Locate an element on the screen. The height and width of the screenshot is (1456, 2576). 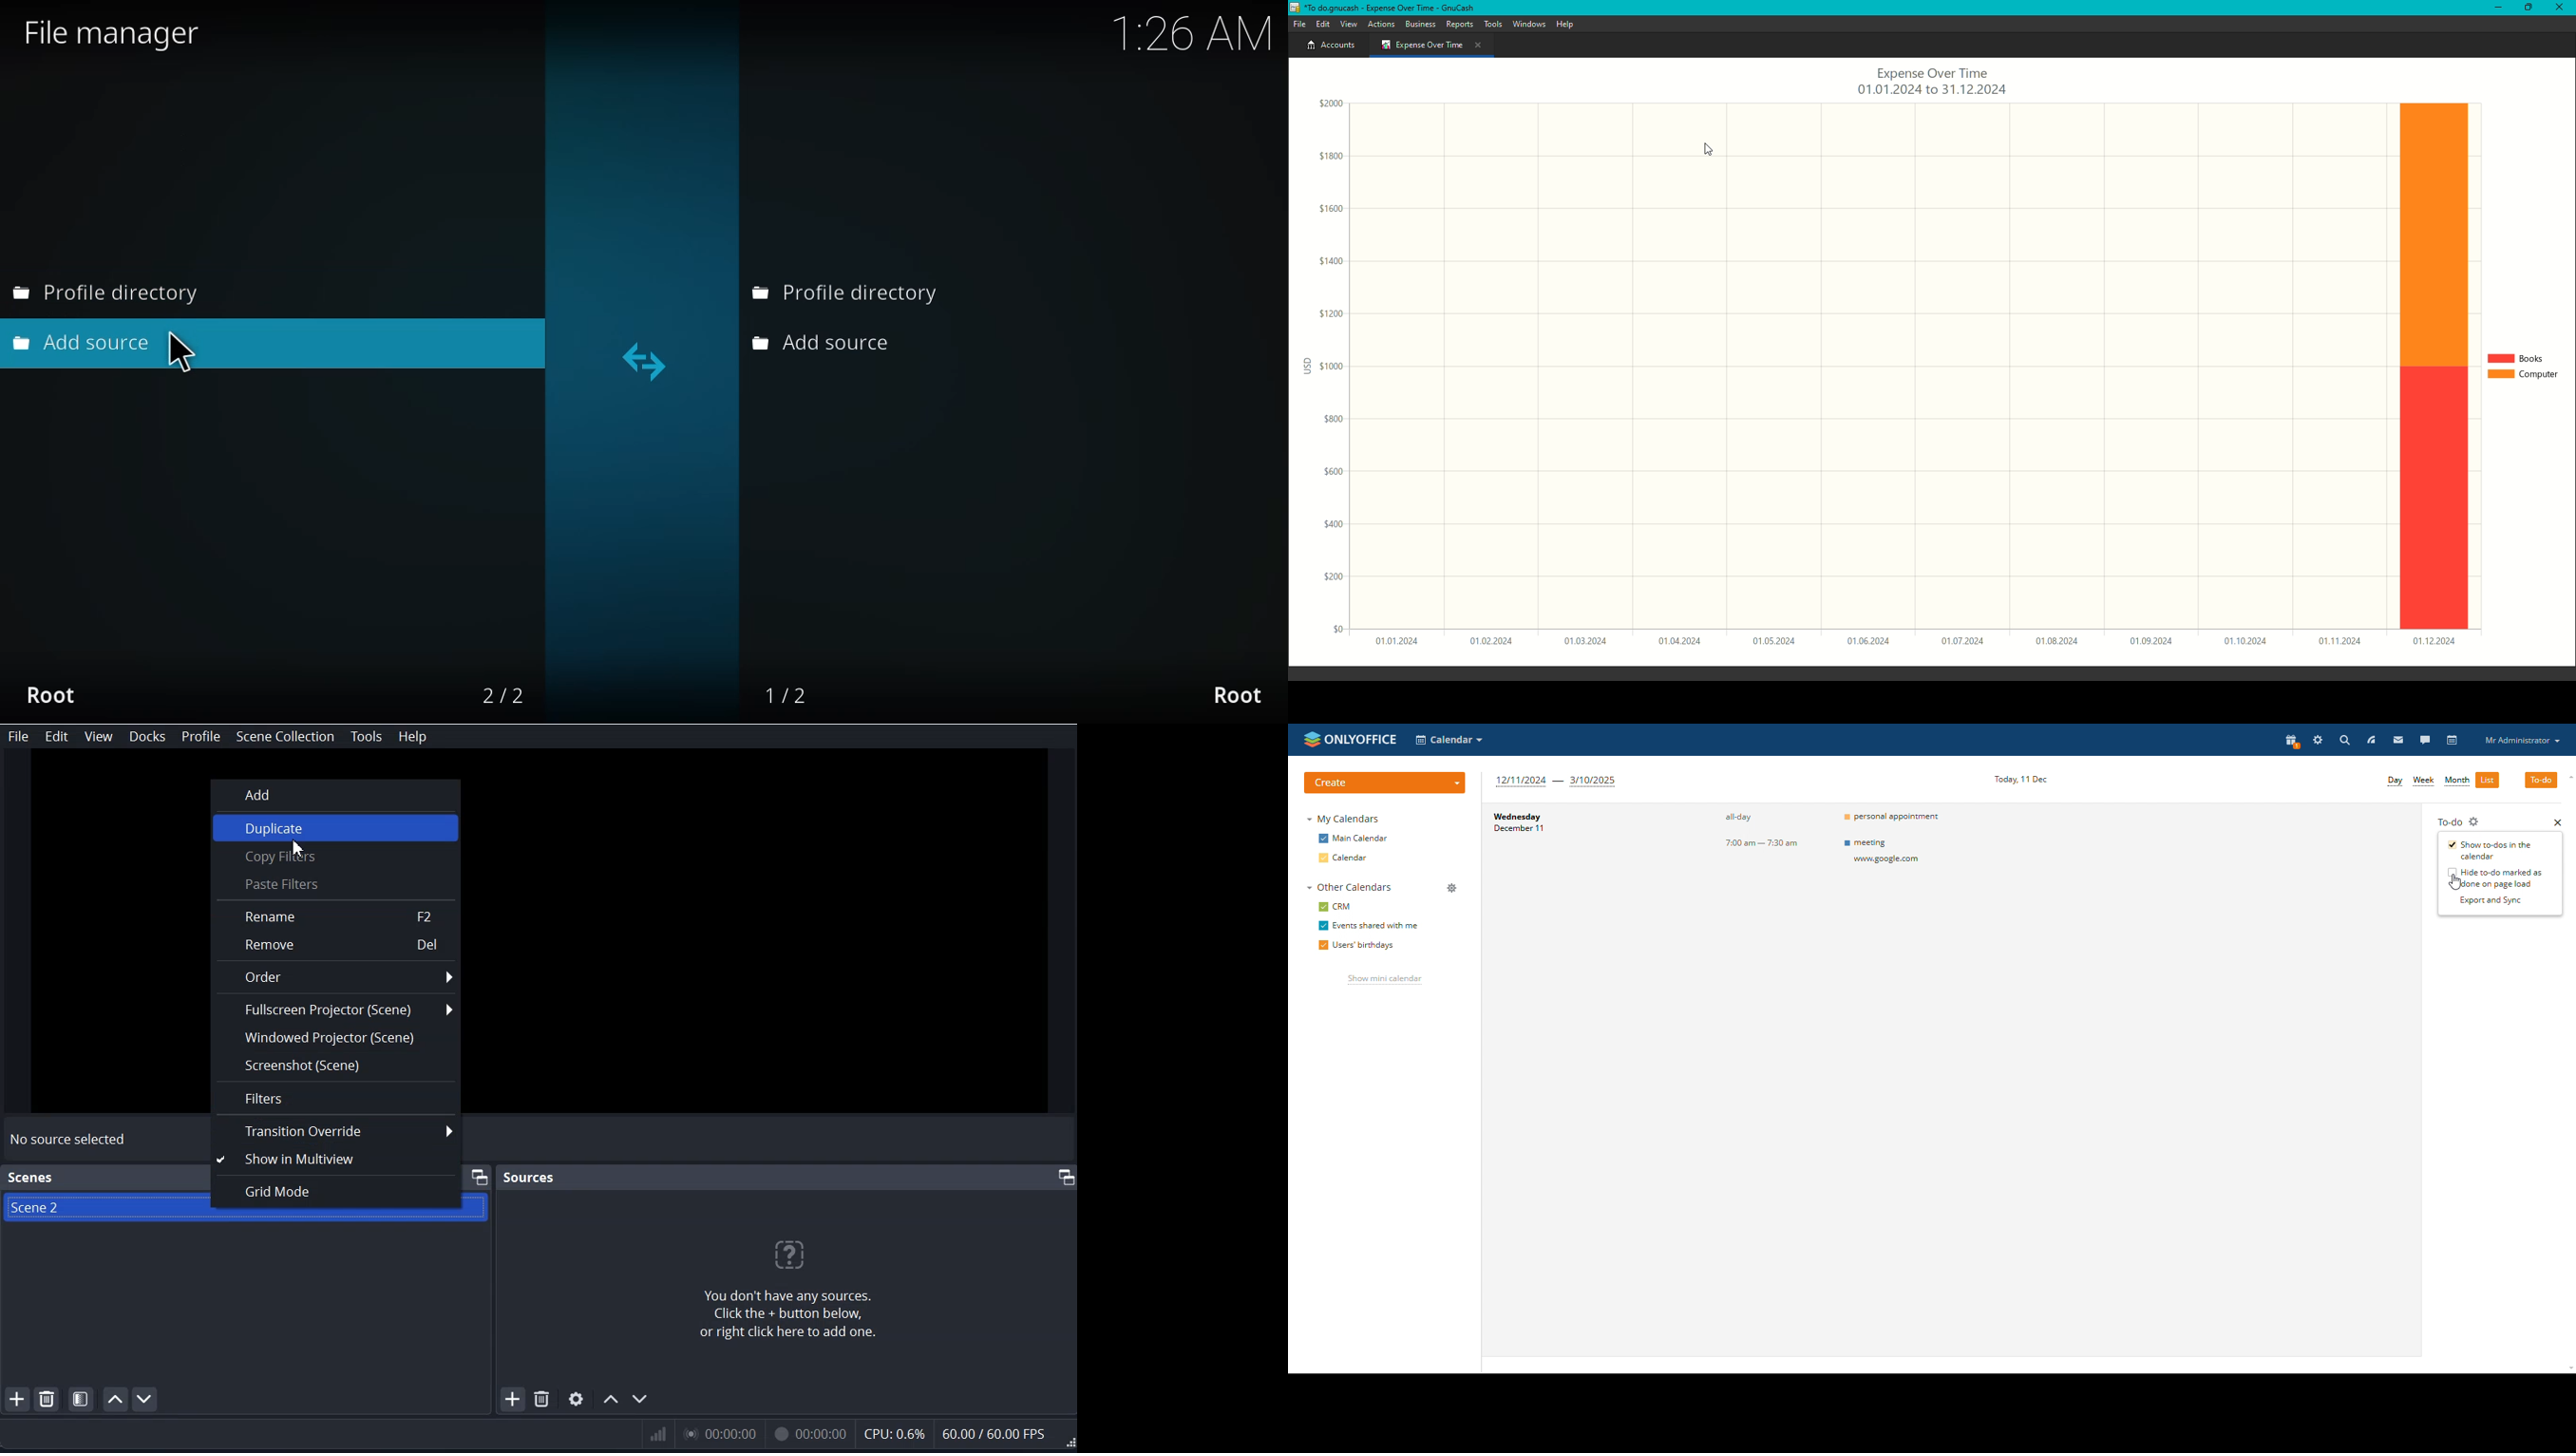
Open Scene Filter is located at coordinates (81, 1399).